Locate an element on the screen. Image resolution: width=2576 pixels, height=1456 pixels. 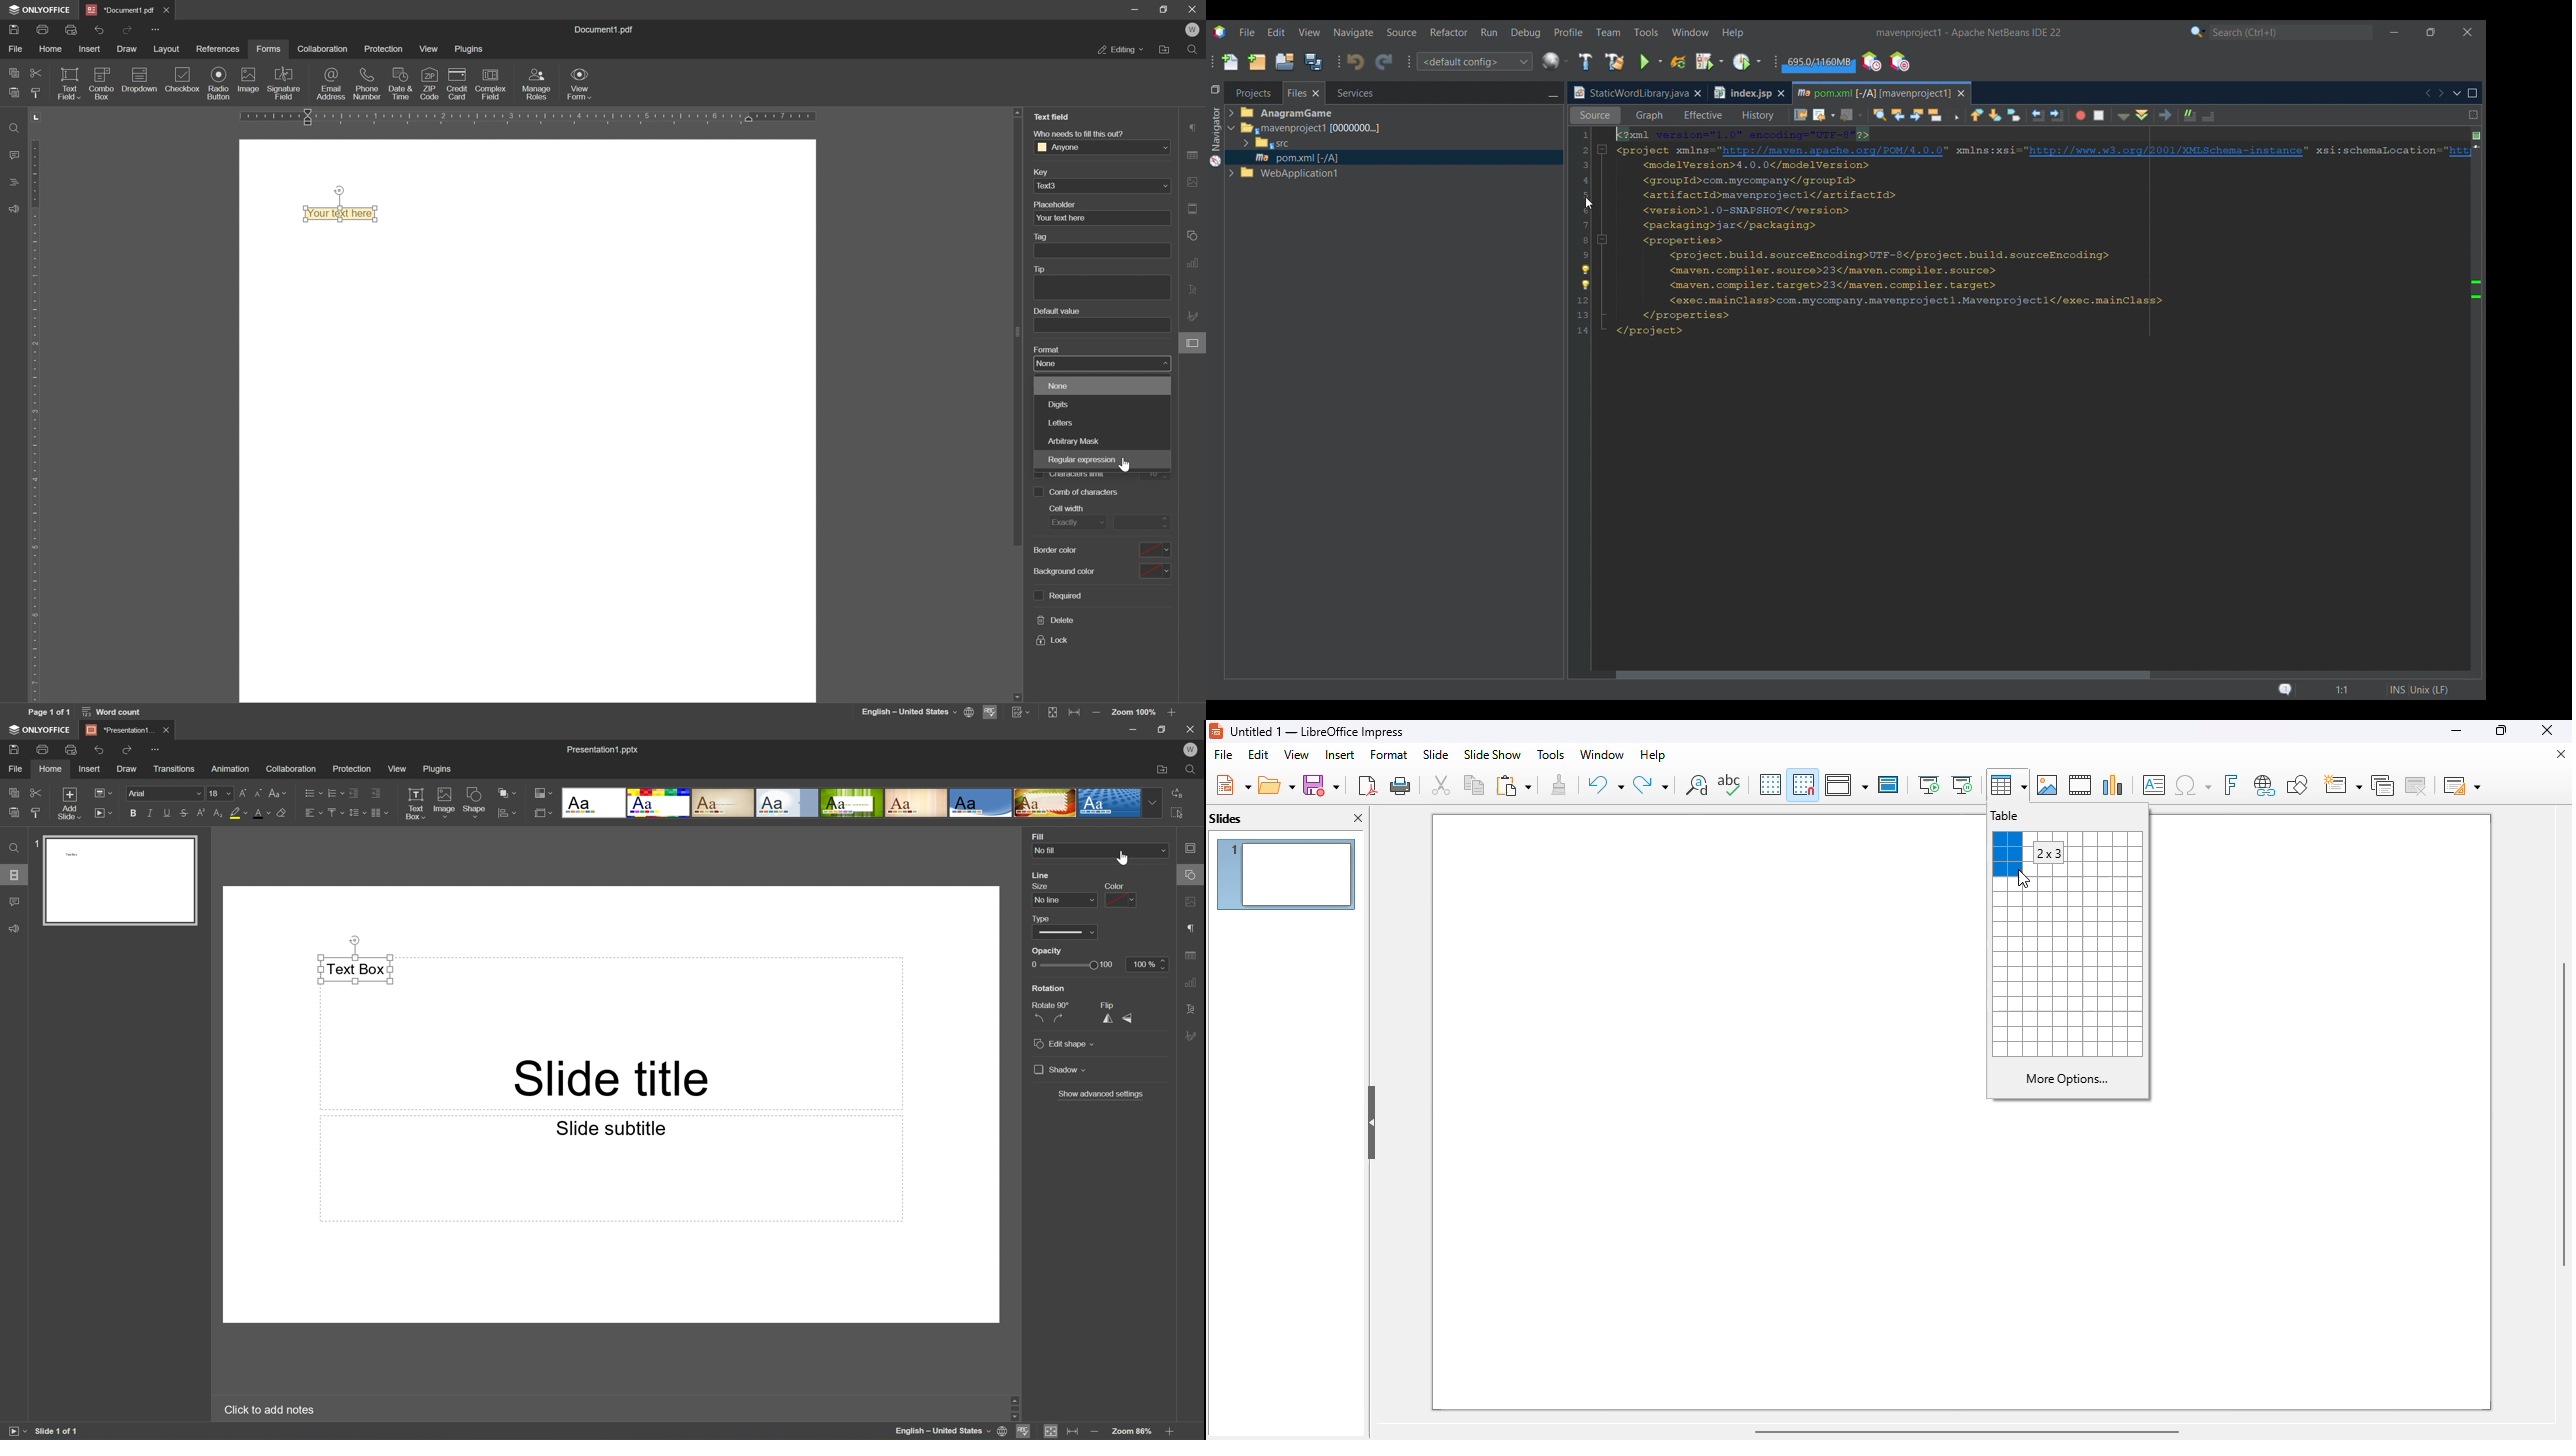
Strikethrough is located at coordinates (182, 812).